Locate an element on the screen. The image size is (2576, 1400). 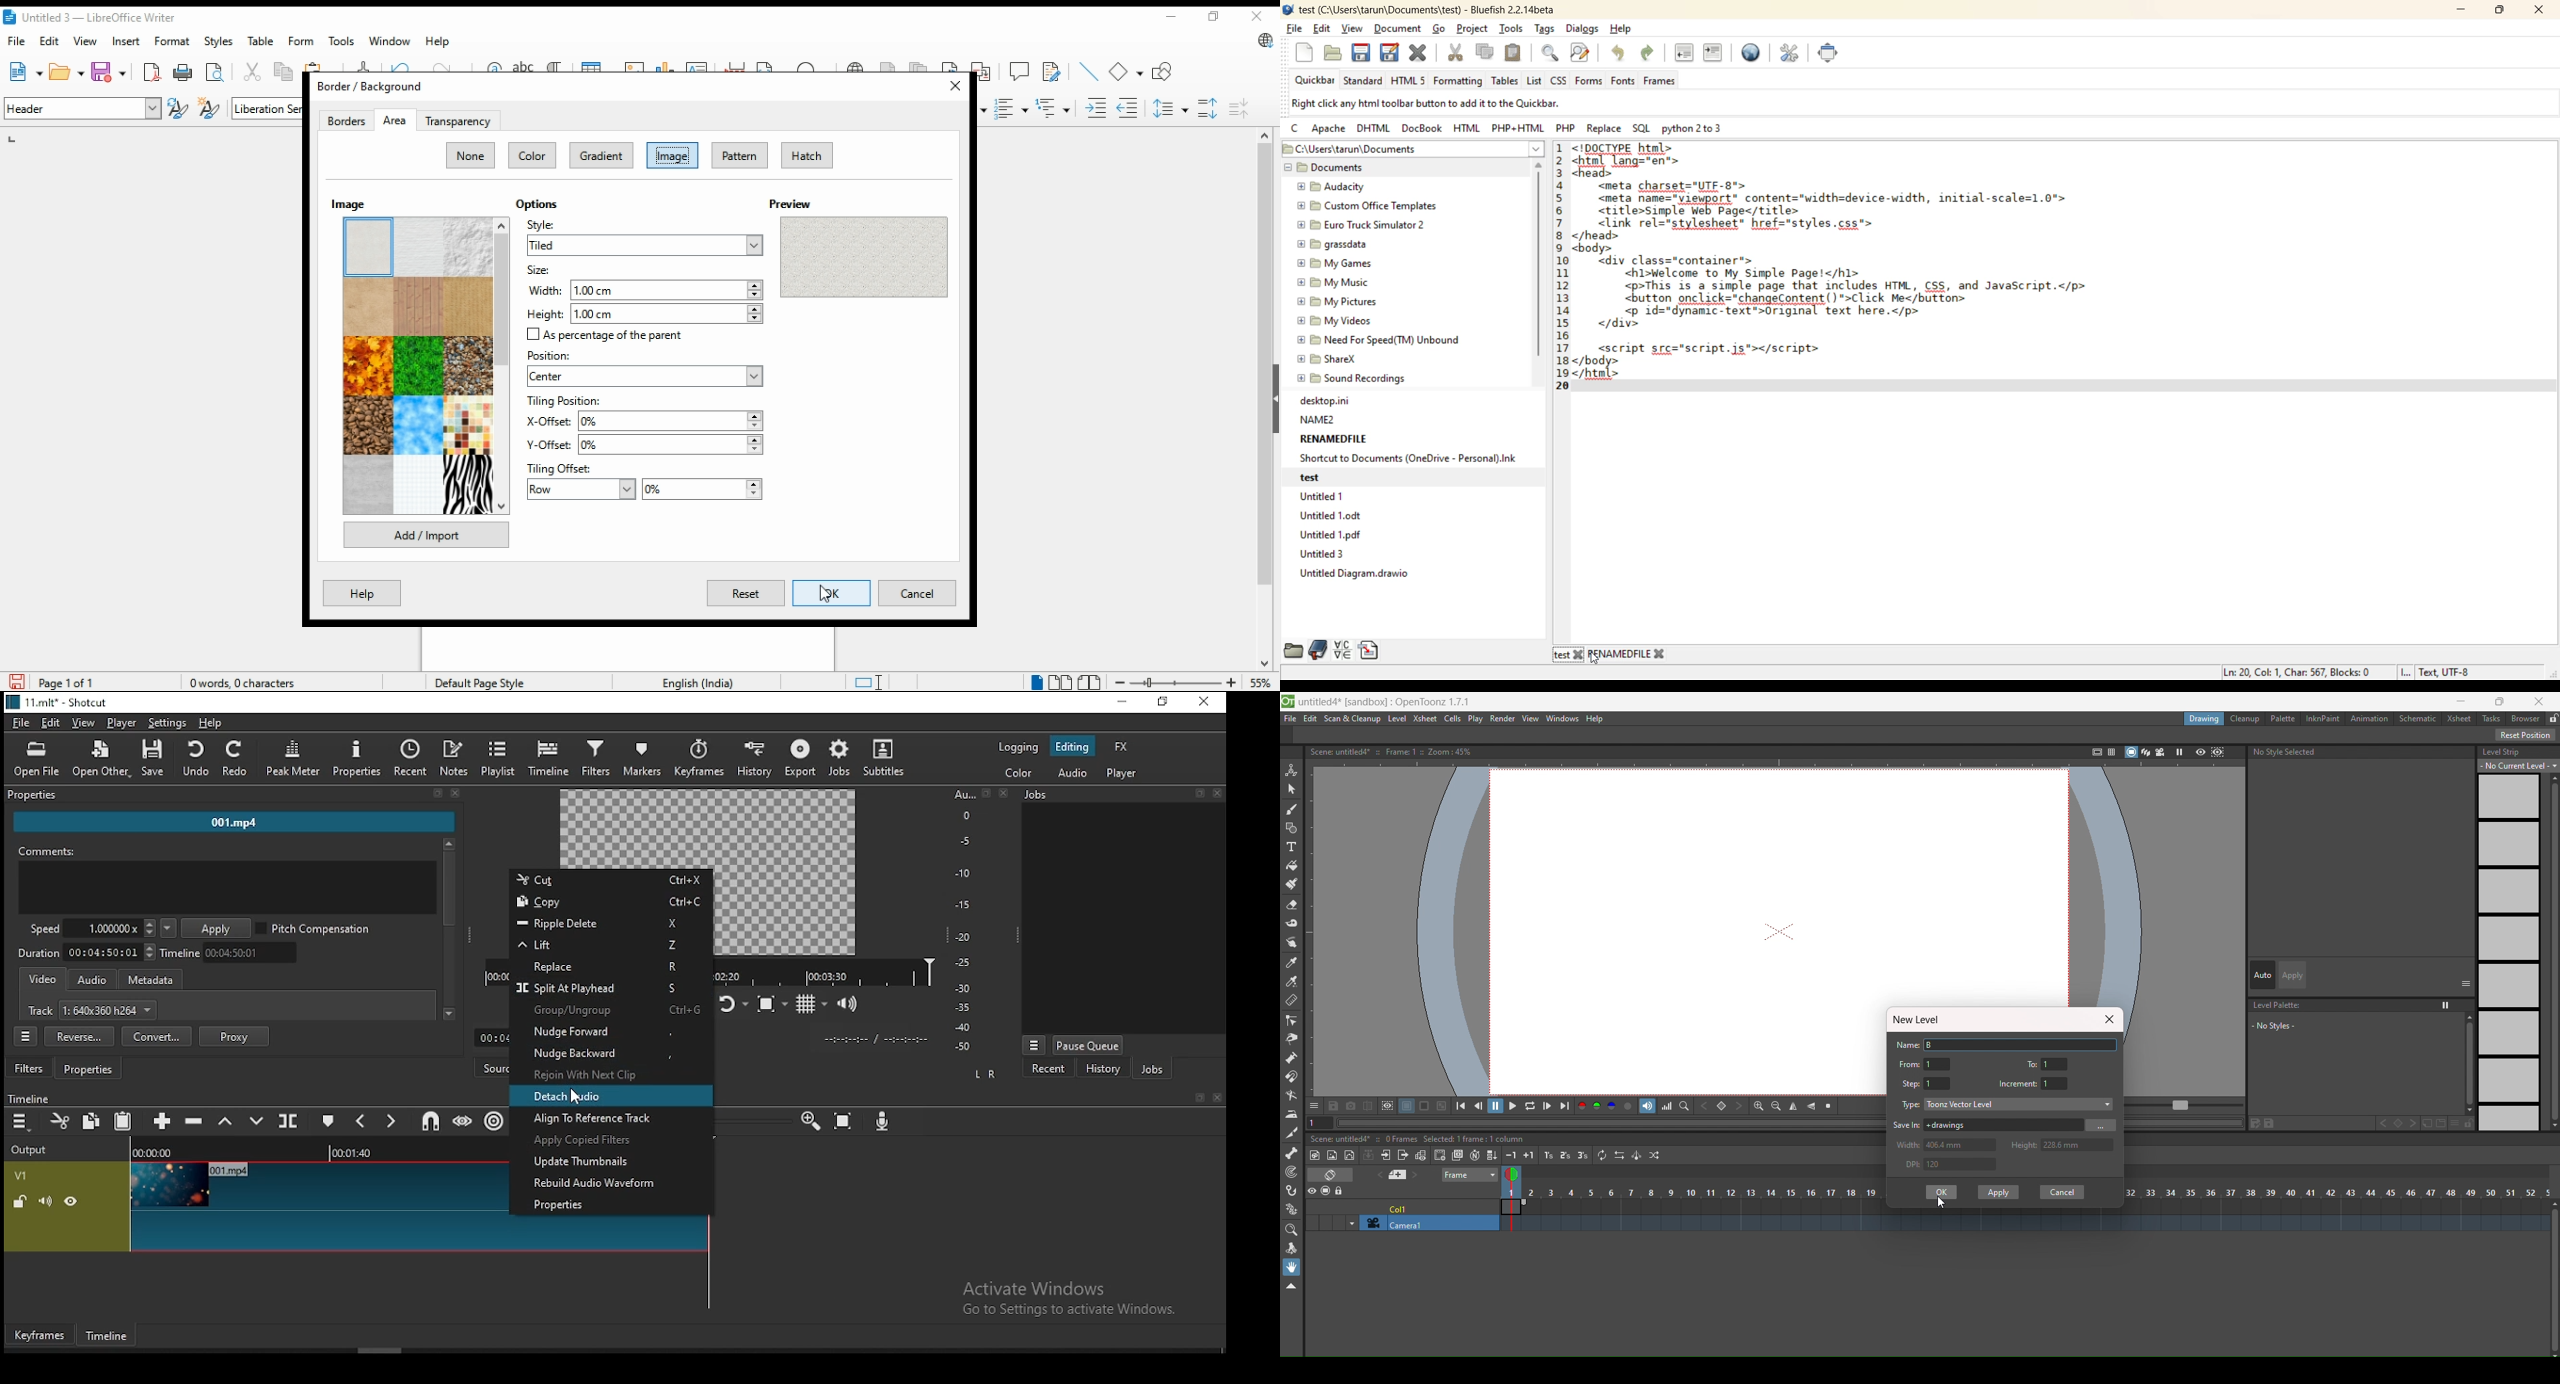
docbook is located at coordinates (1420, 131).